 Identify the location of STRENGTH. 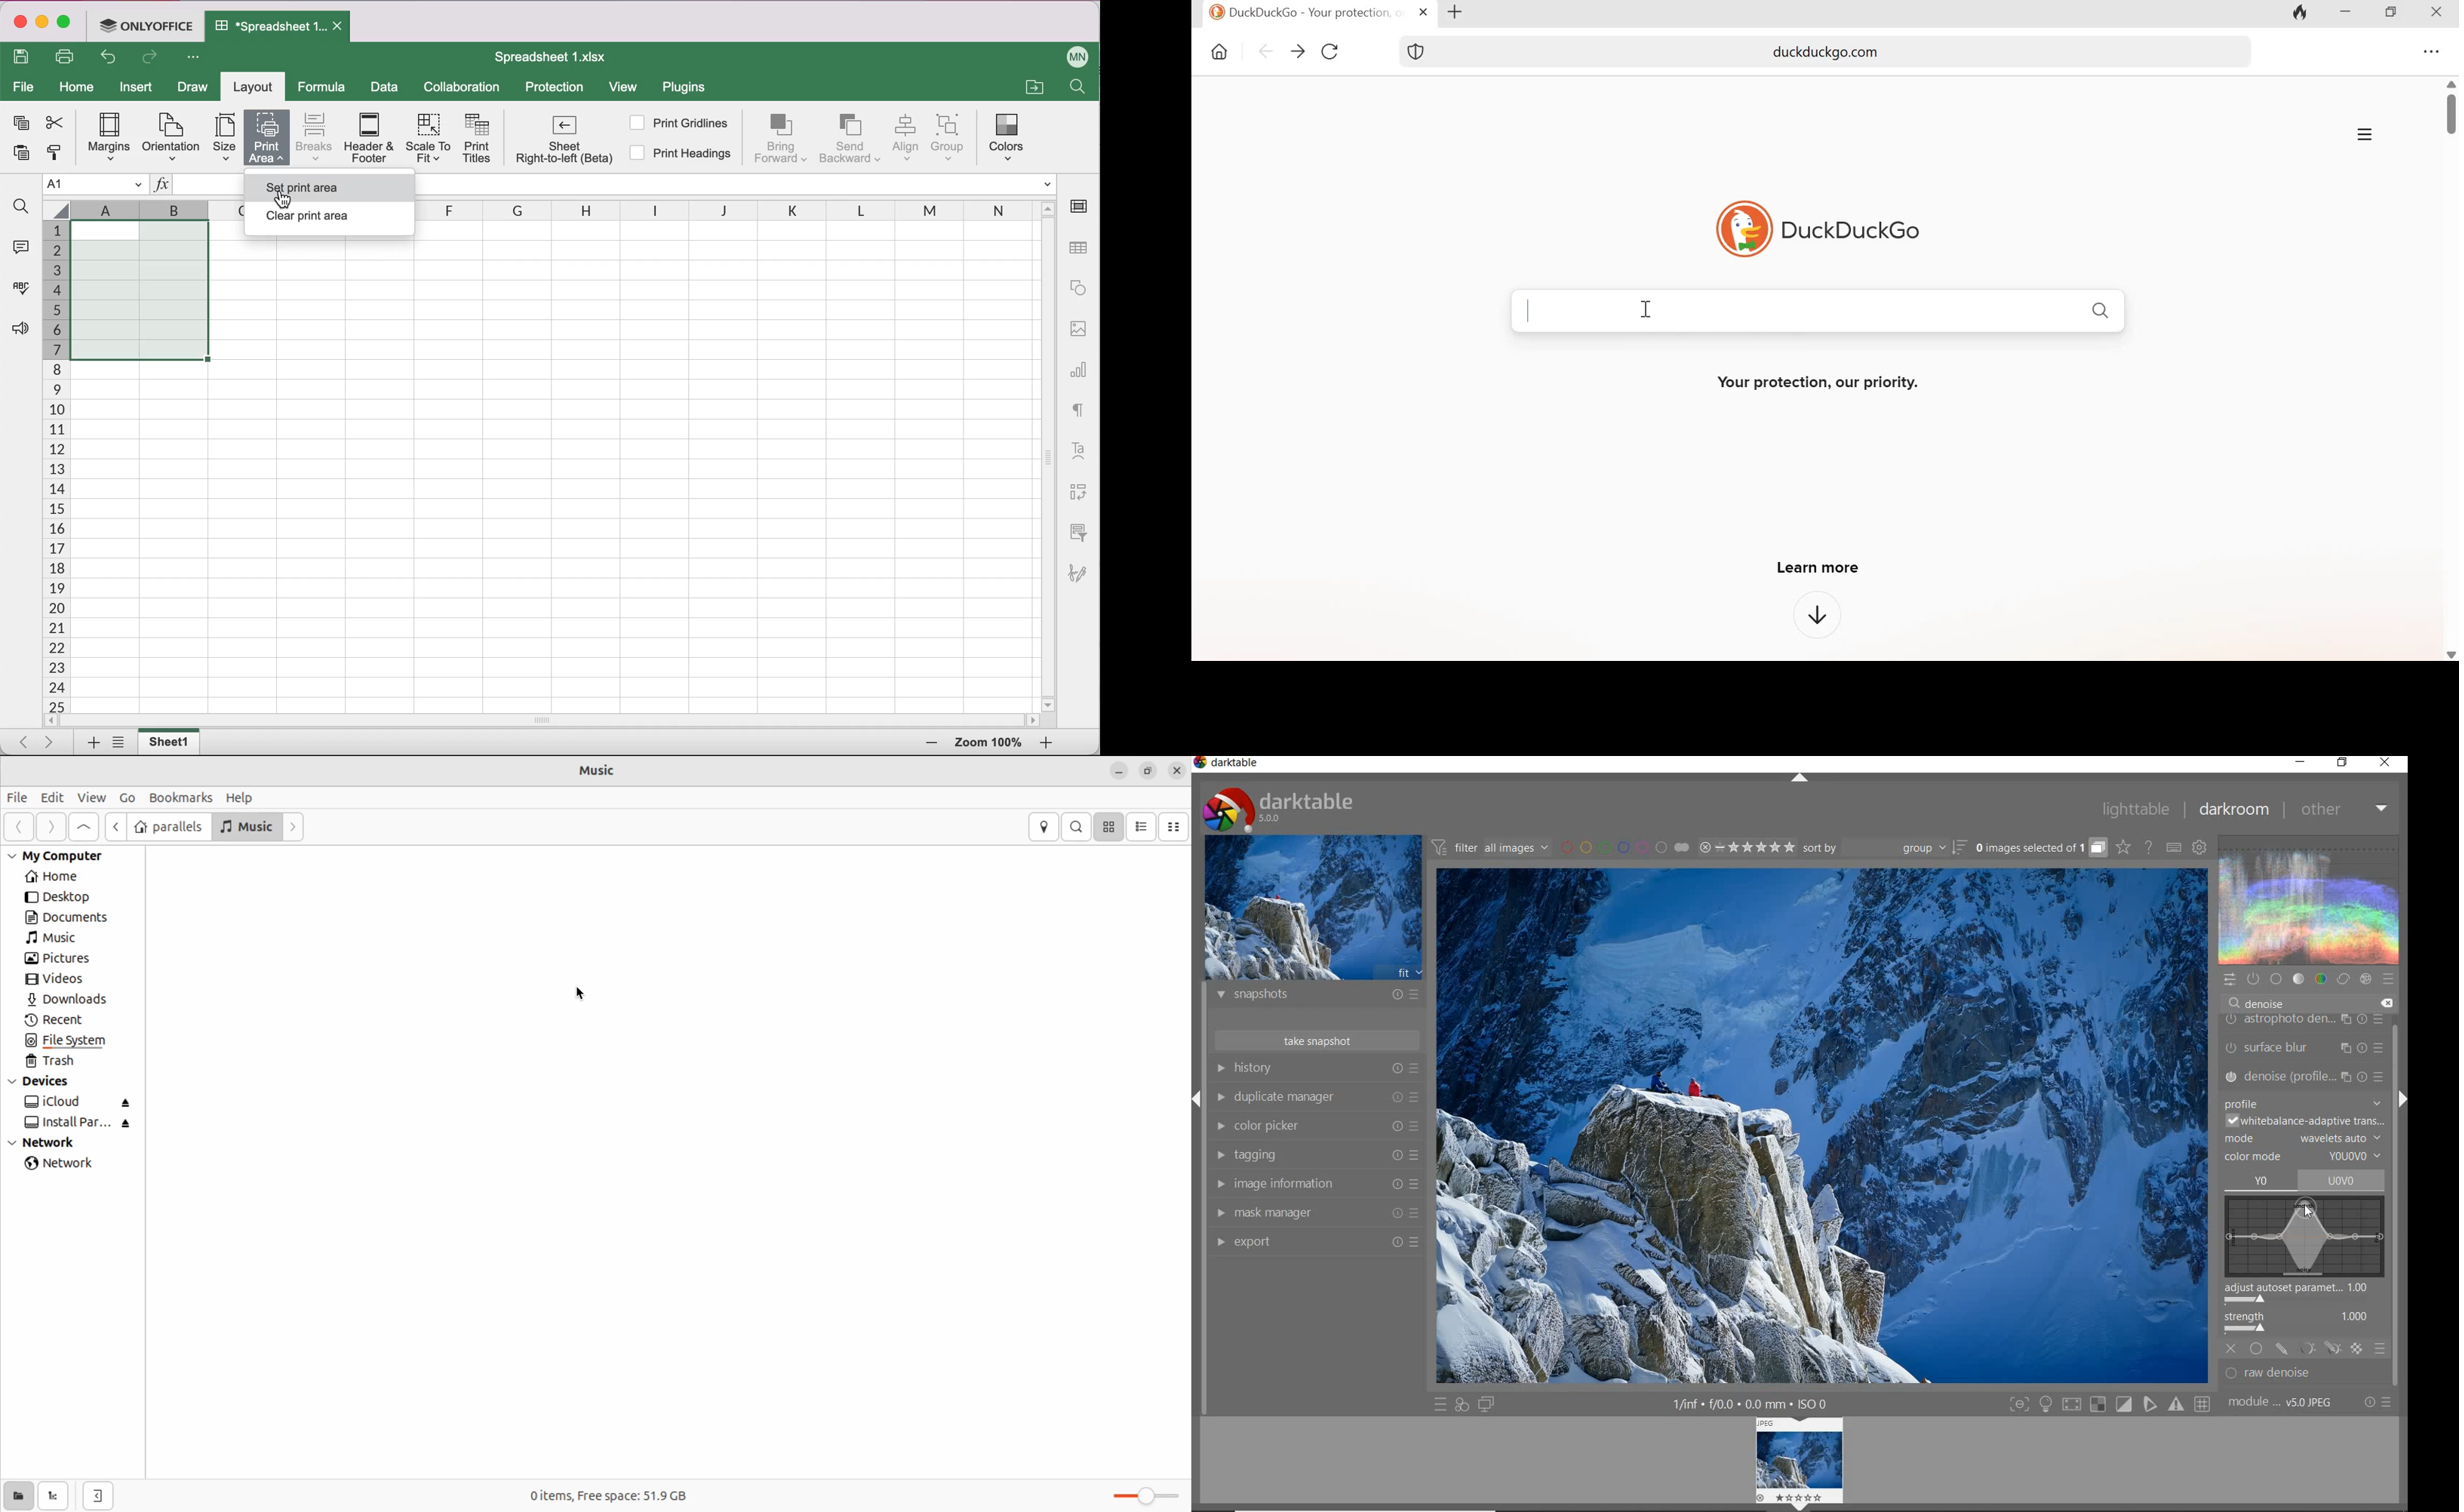
(2307, 1324).